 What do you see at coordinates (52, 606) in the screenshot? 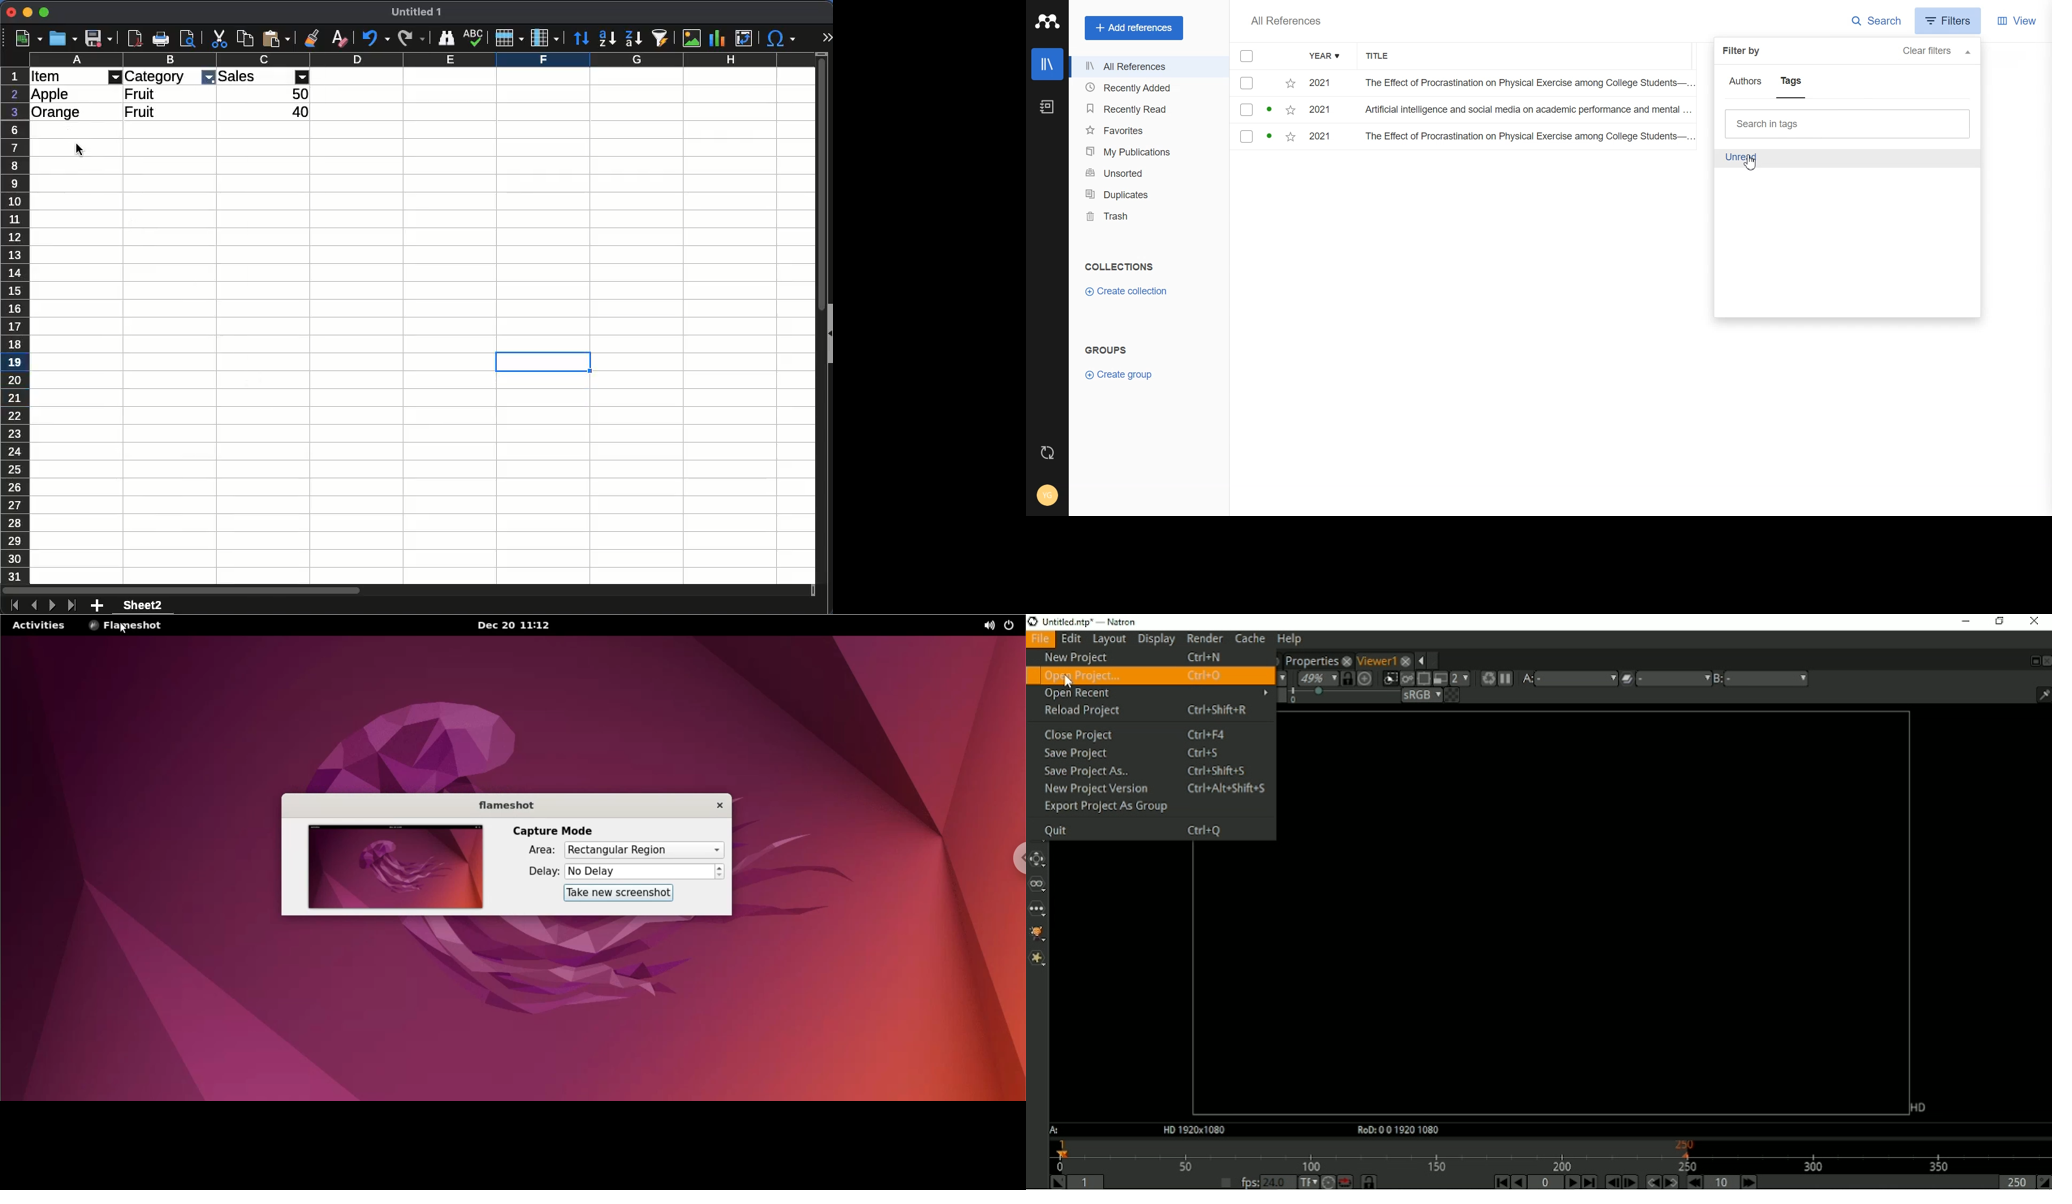
I see `next sheet` at bounding box center [52, 606].